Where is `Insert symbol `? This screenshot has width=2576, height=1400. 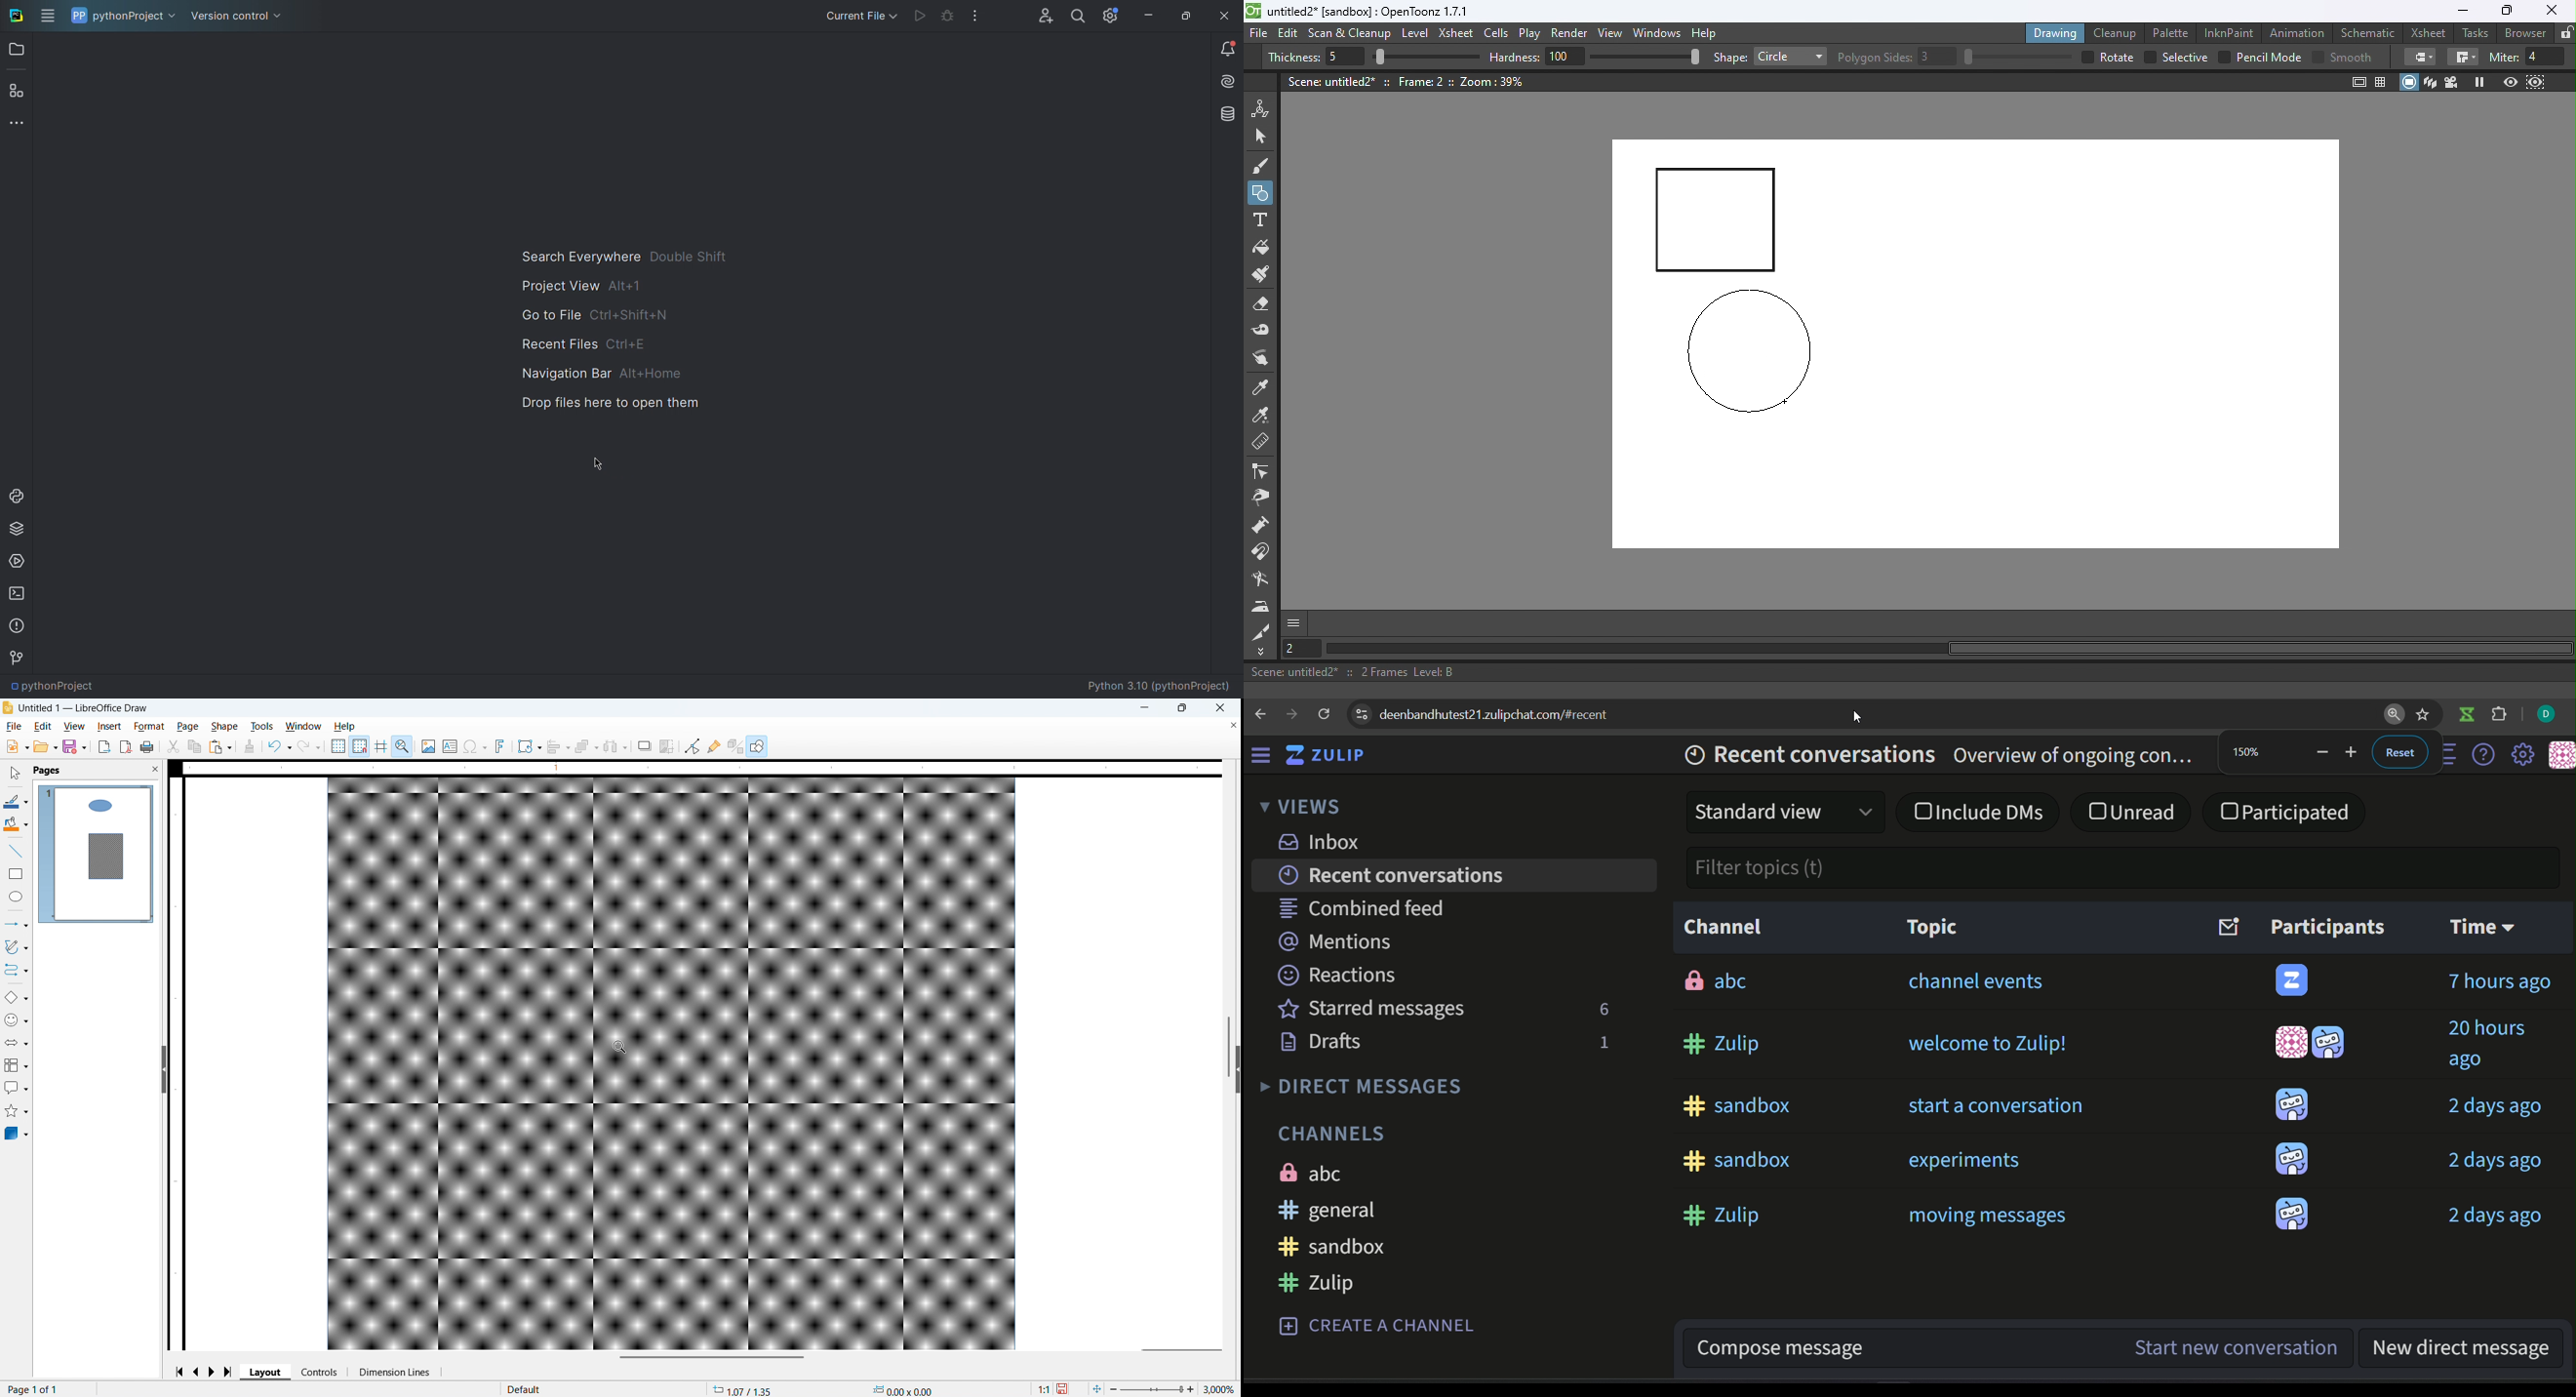
Insert symbol  is located at coordinates (475, 746).